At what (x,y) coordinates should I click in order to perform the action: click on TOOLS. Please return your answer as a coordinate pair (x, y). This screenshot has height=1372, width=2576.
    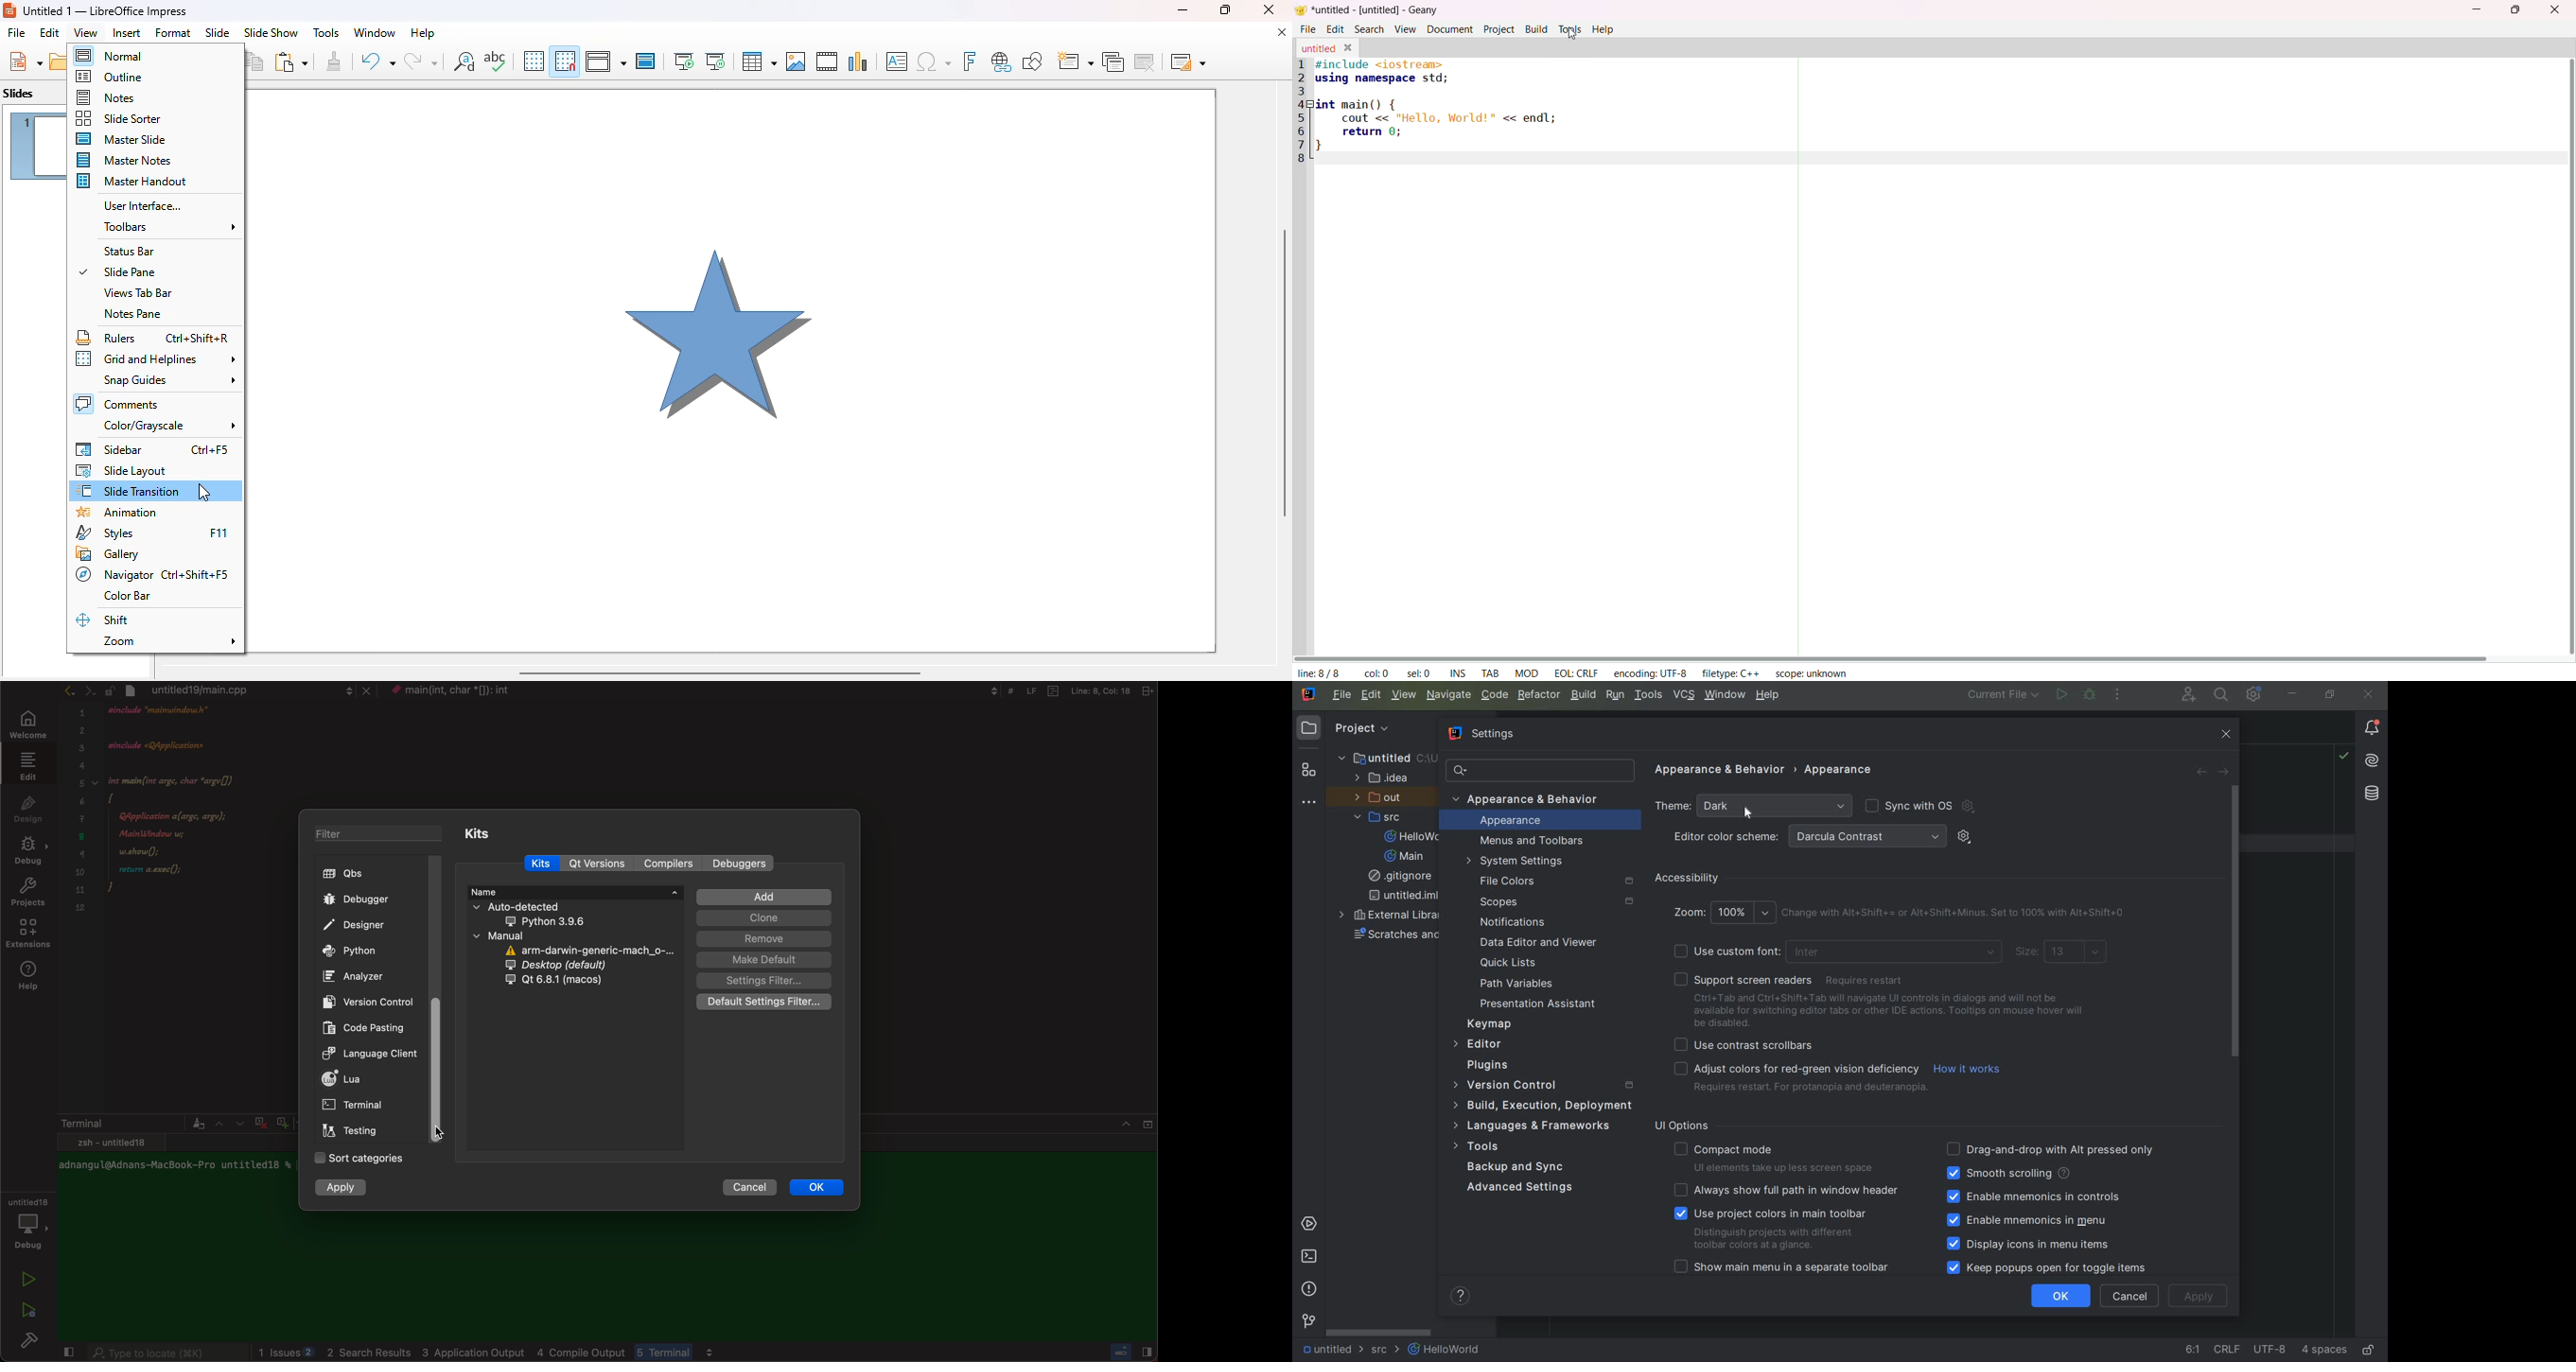
    Looking at the image, I should click on (1648, 695).